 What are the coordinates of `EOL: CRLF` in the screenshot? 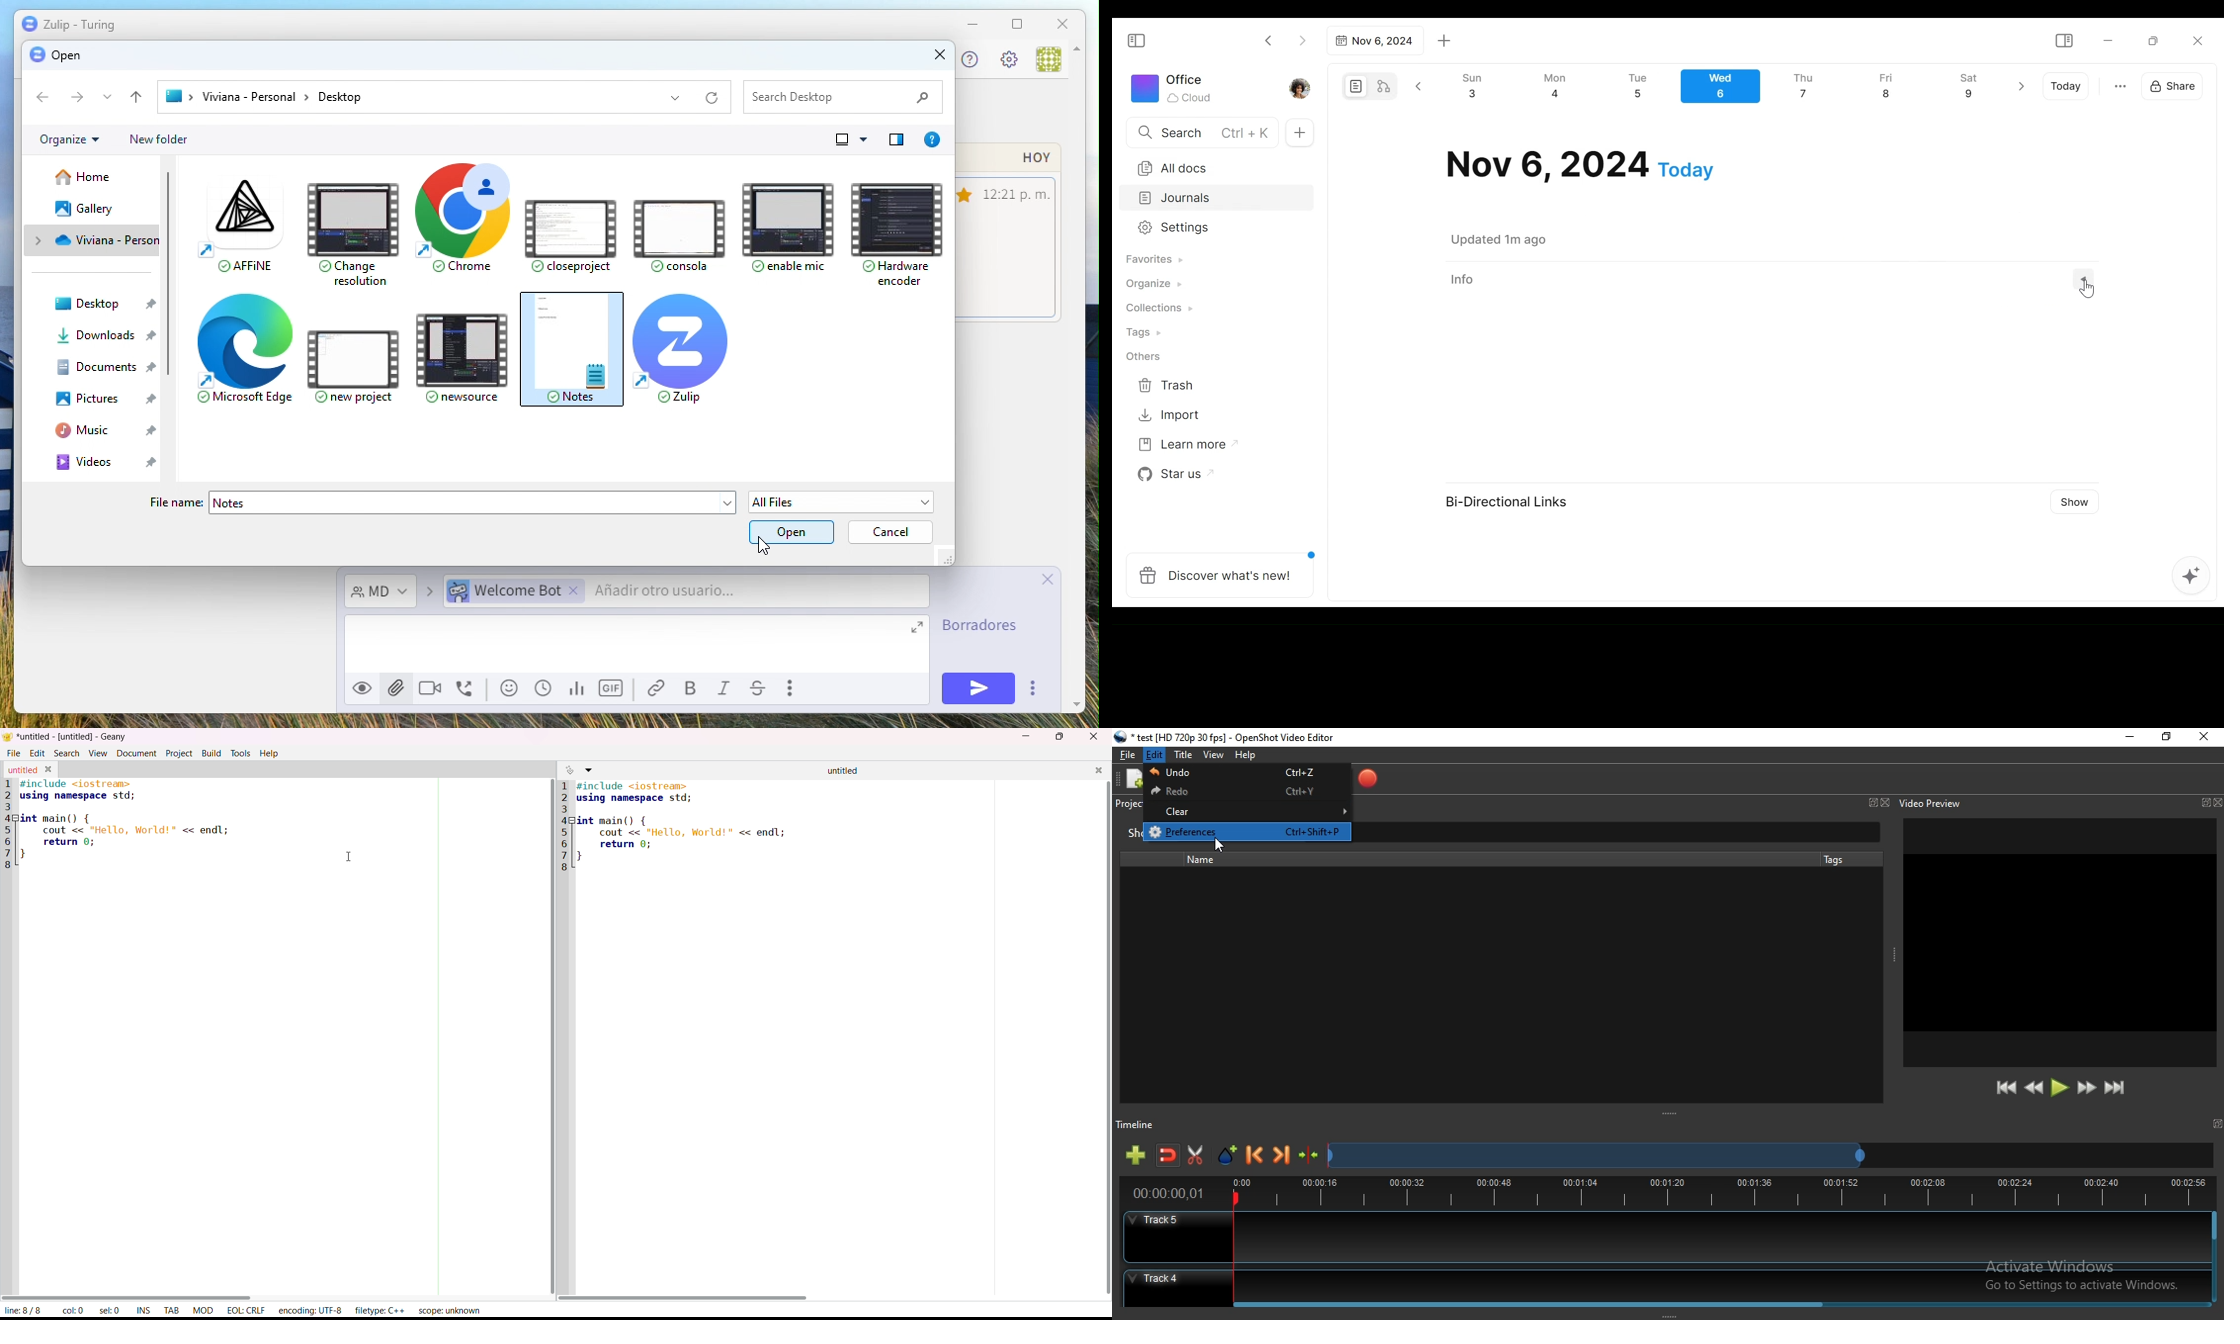 It's located at (244, 1311).